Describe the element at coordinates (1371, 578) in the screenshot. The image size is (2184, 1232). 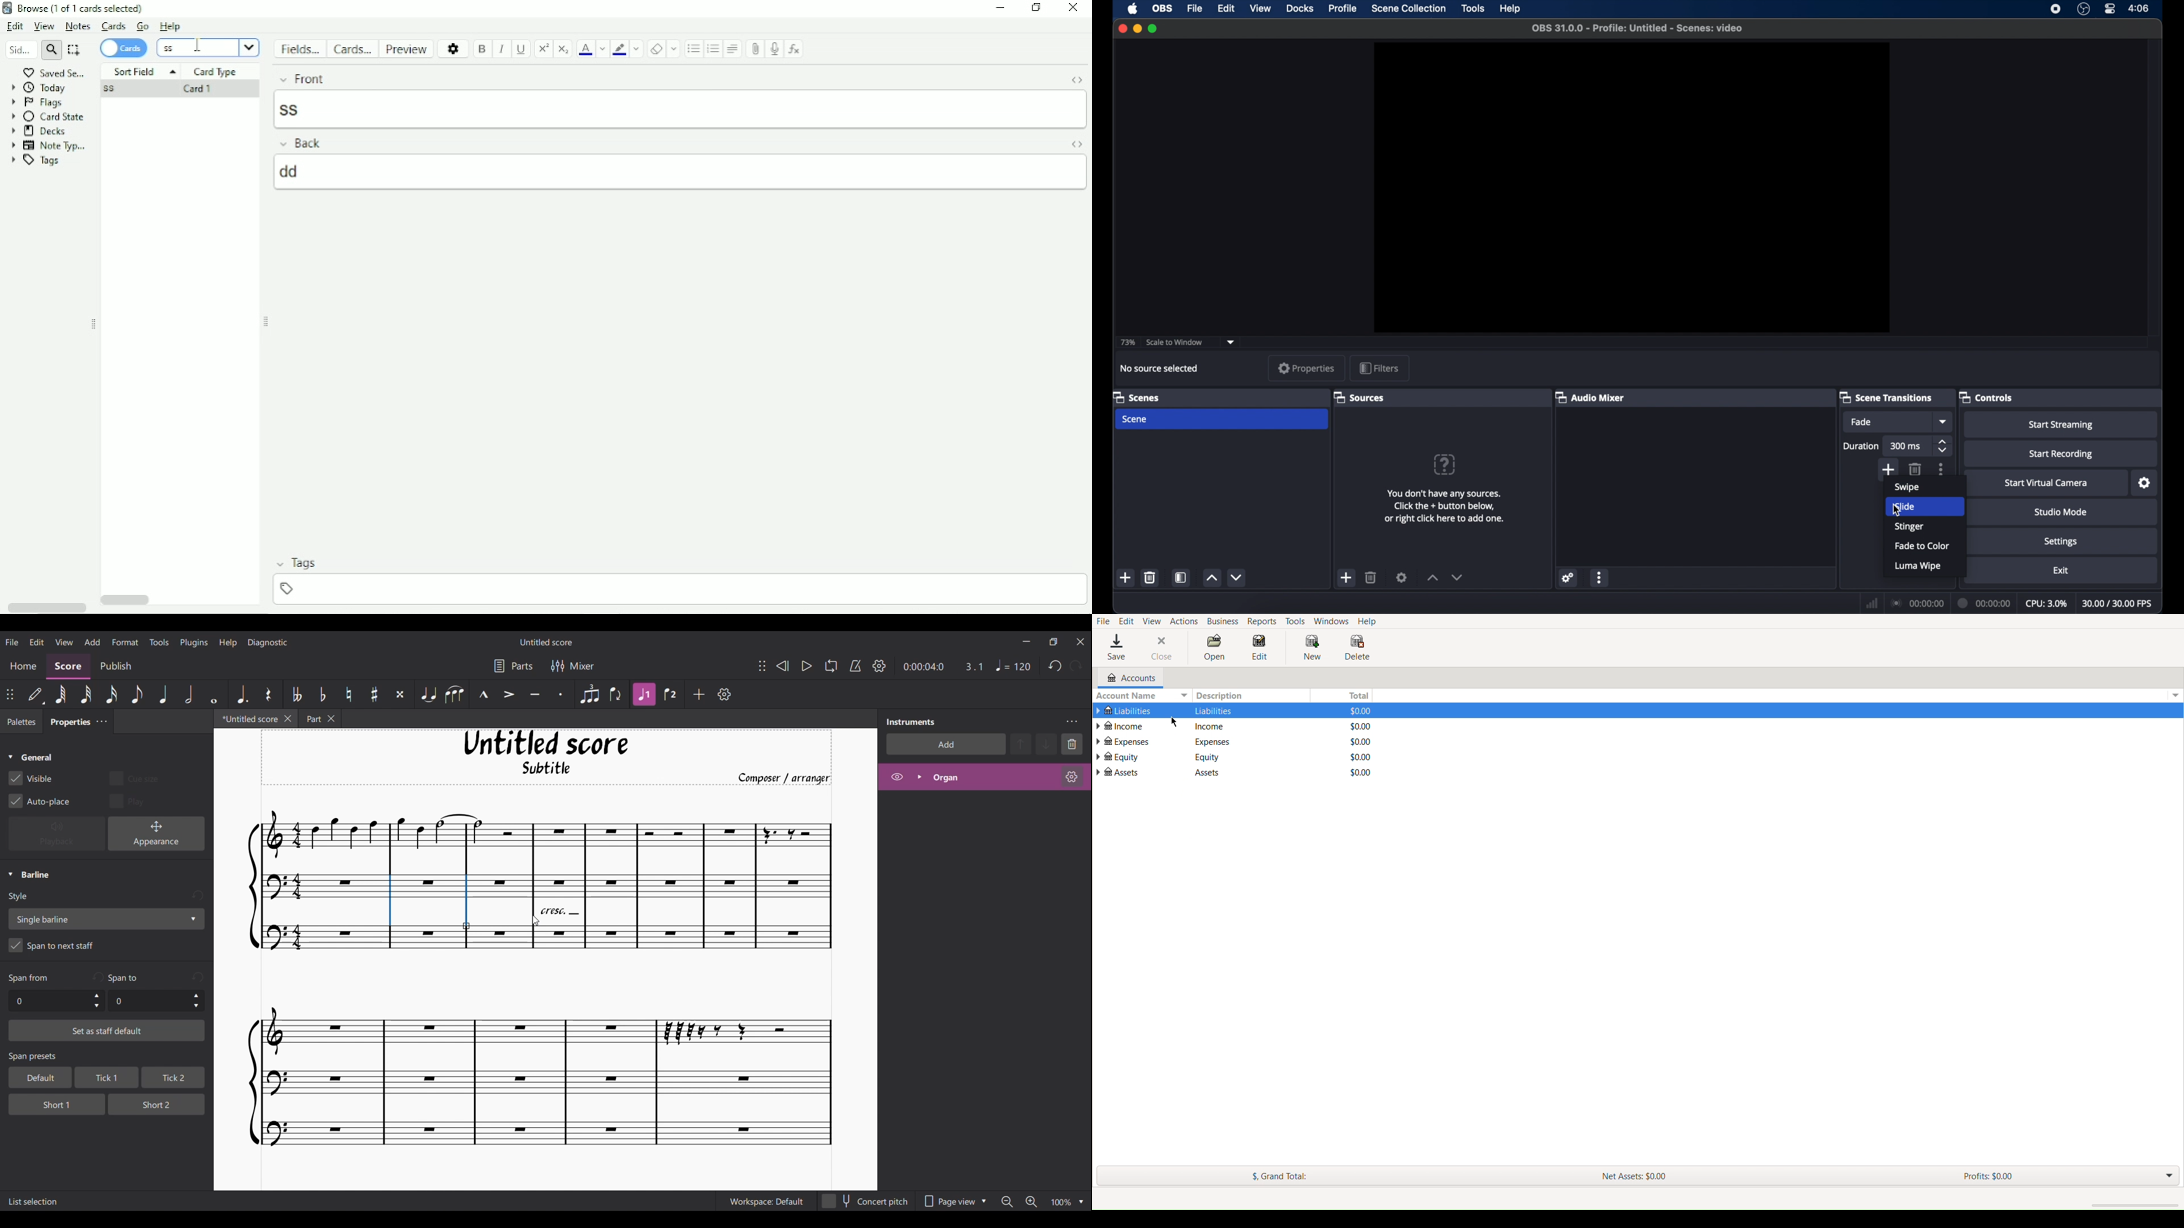
I see `delete` at that location.